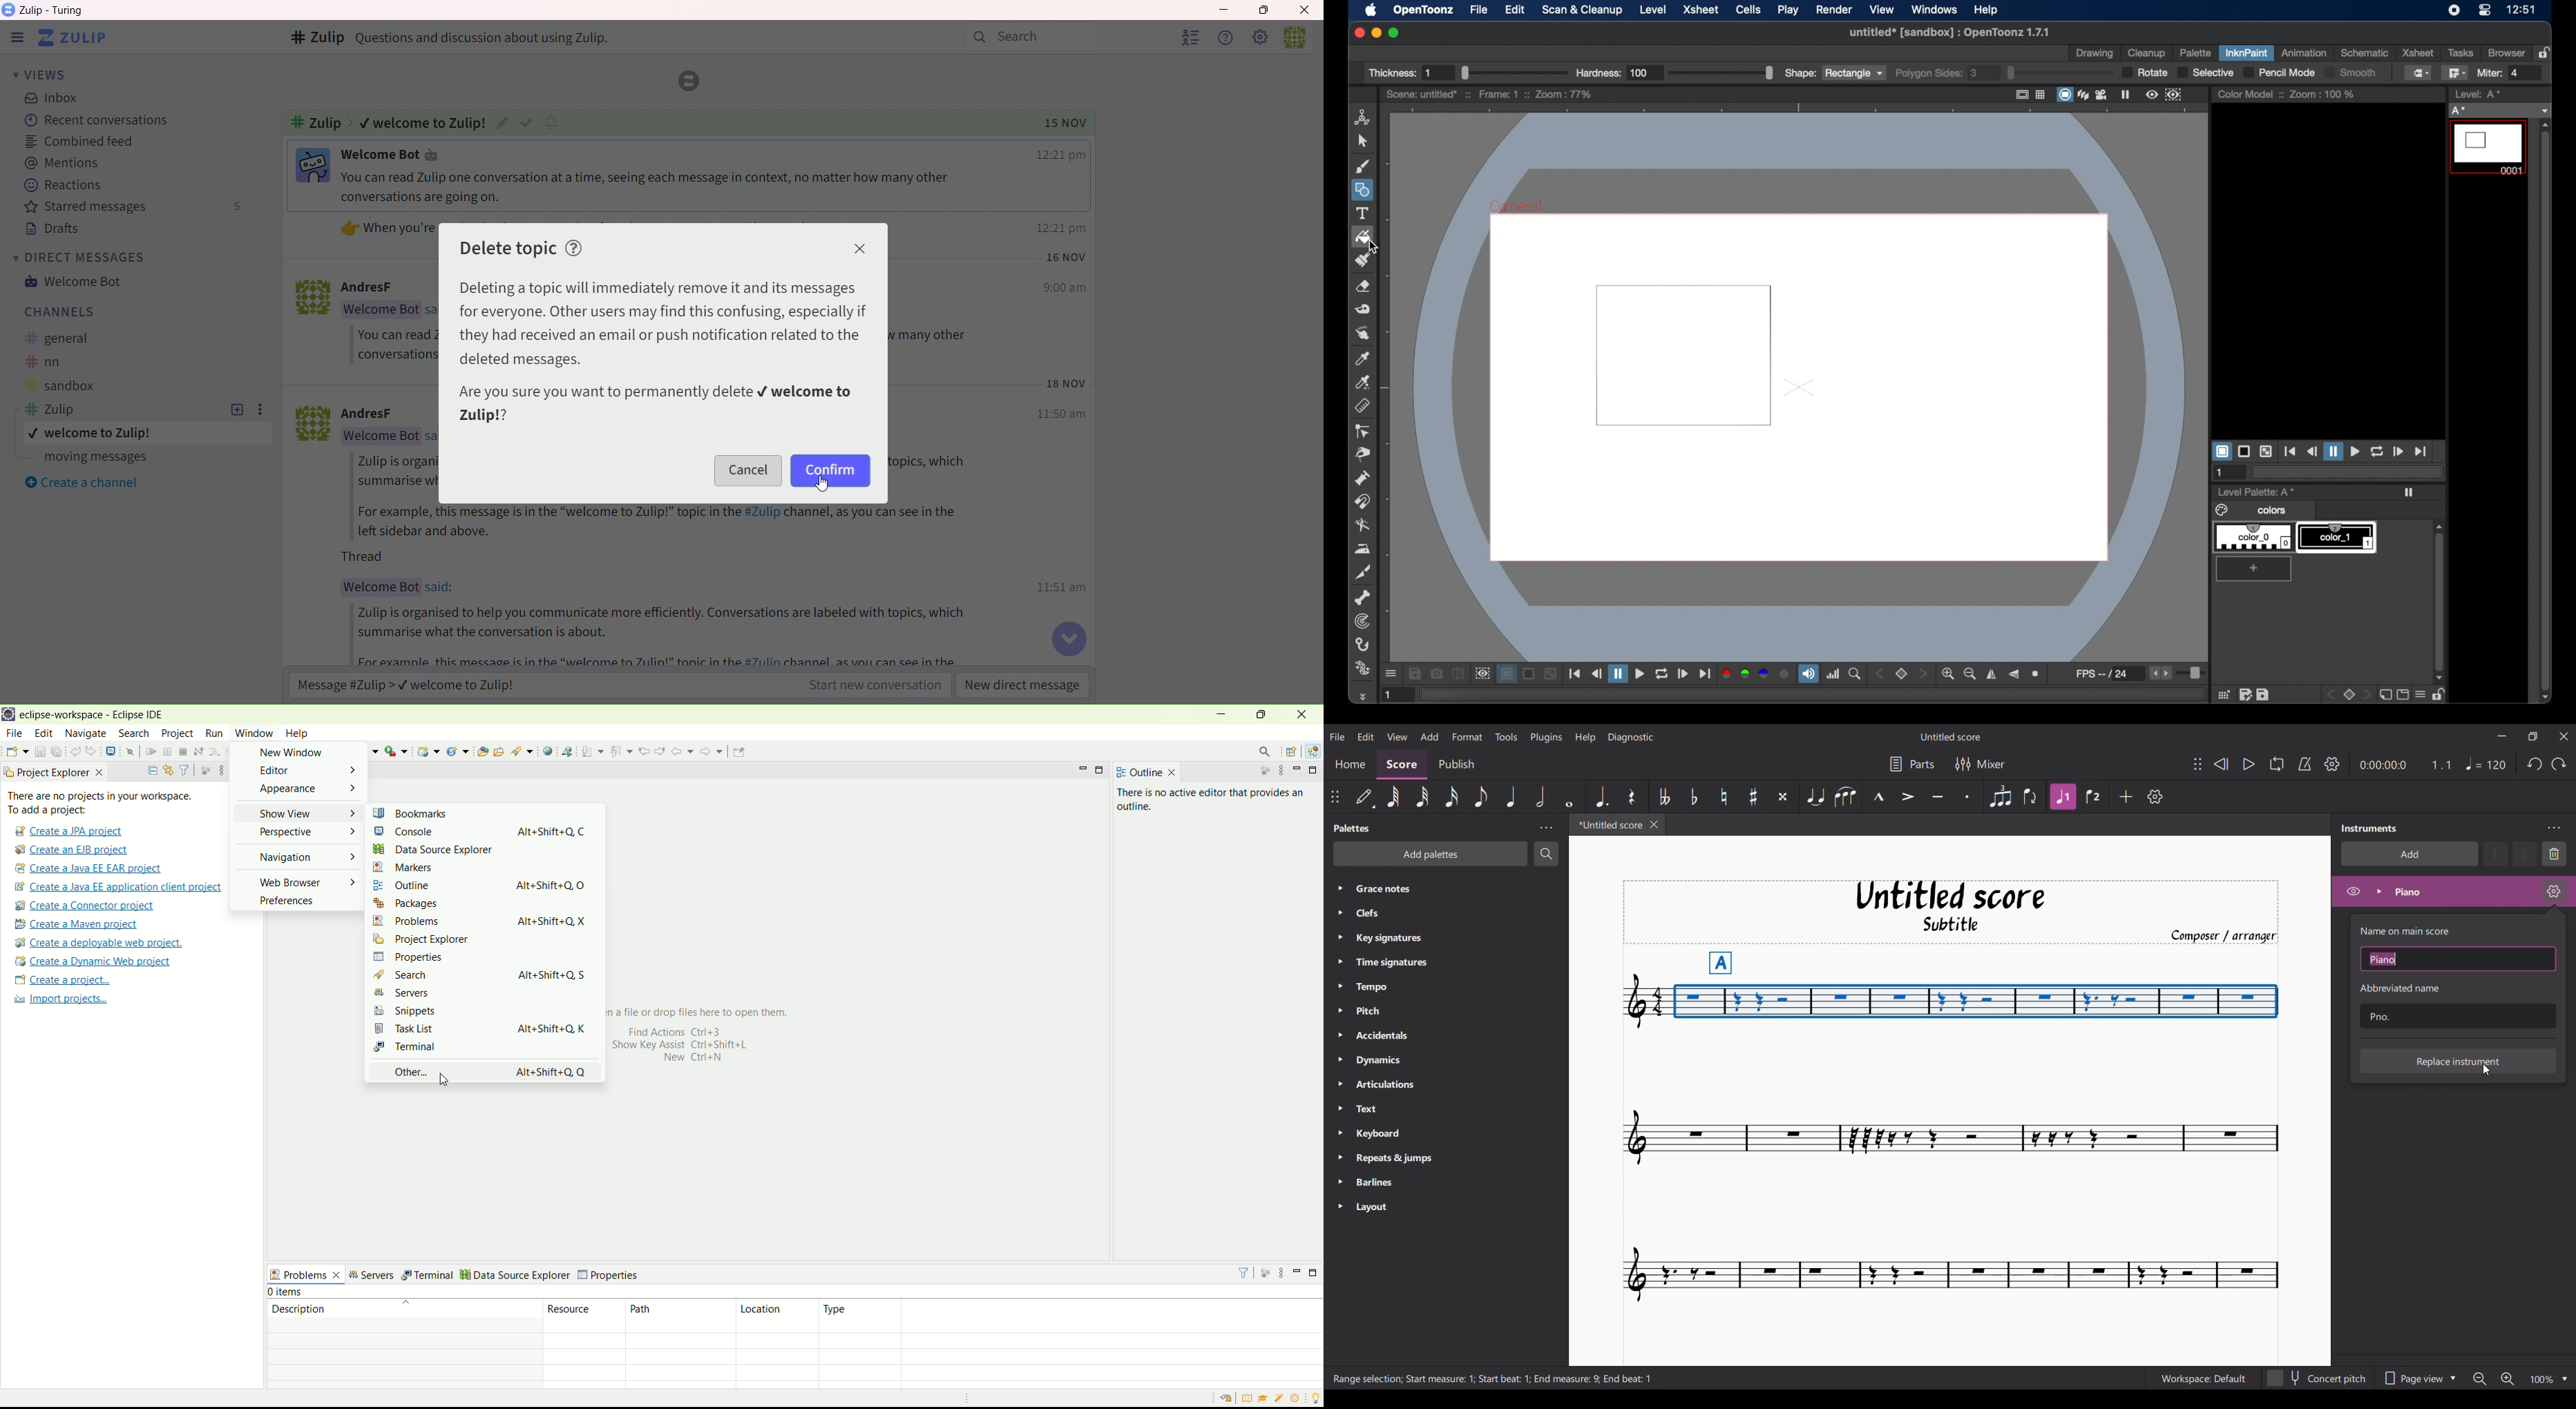 The image size is (2576, 1428). What do you see at coordinates (1031, 37) in the screenshot?
I see `Search` at bounding box center [1031, 37].